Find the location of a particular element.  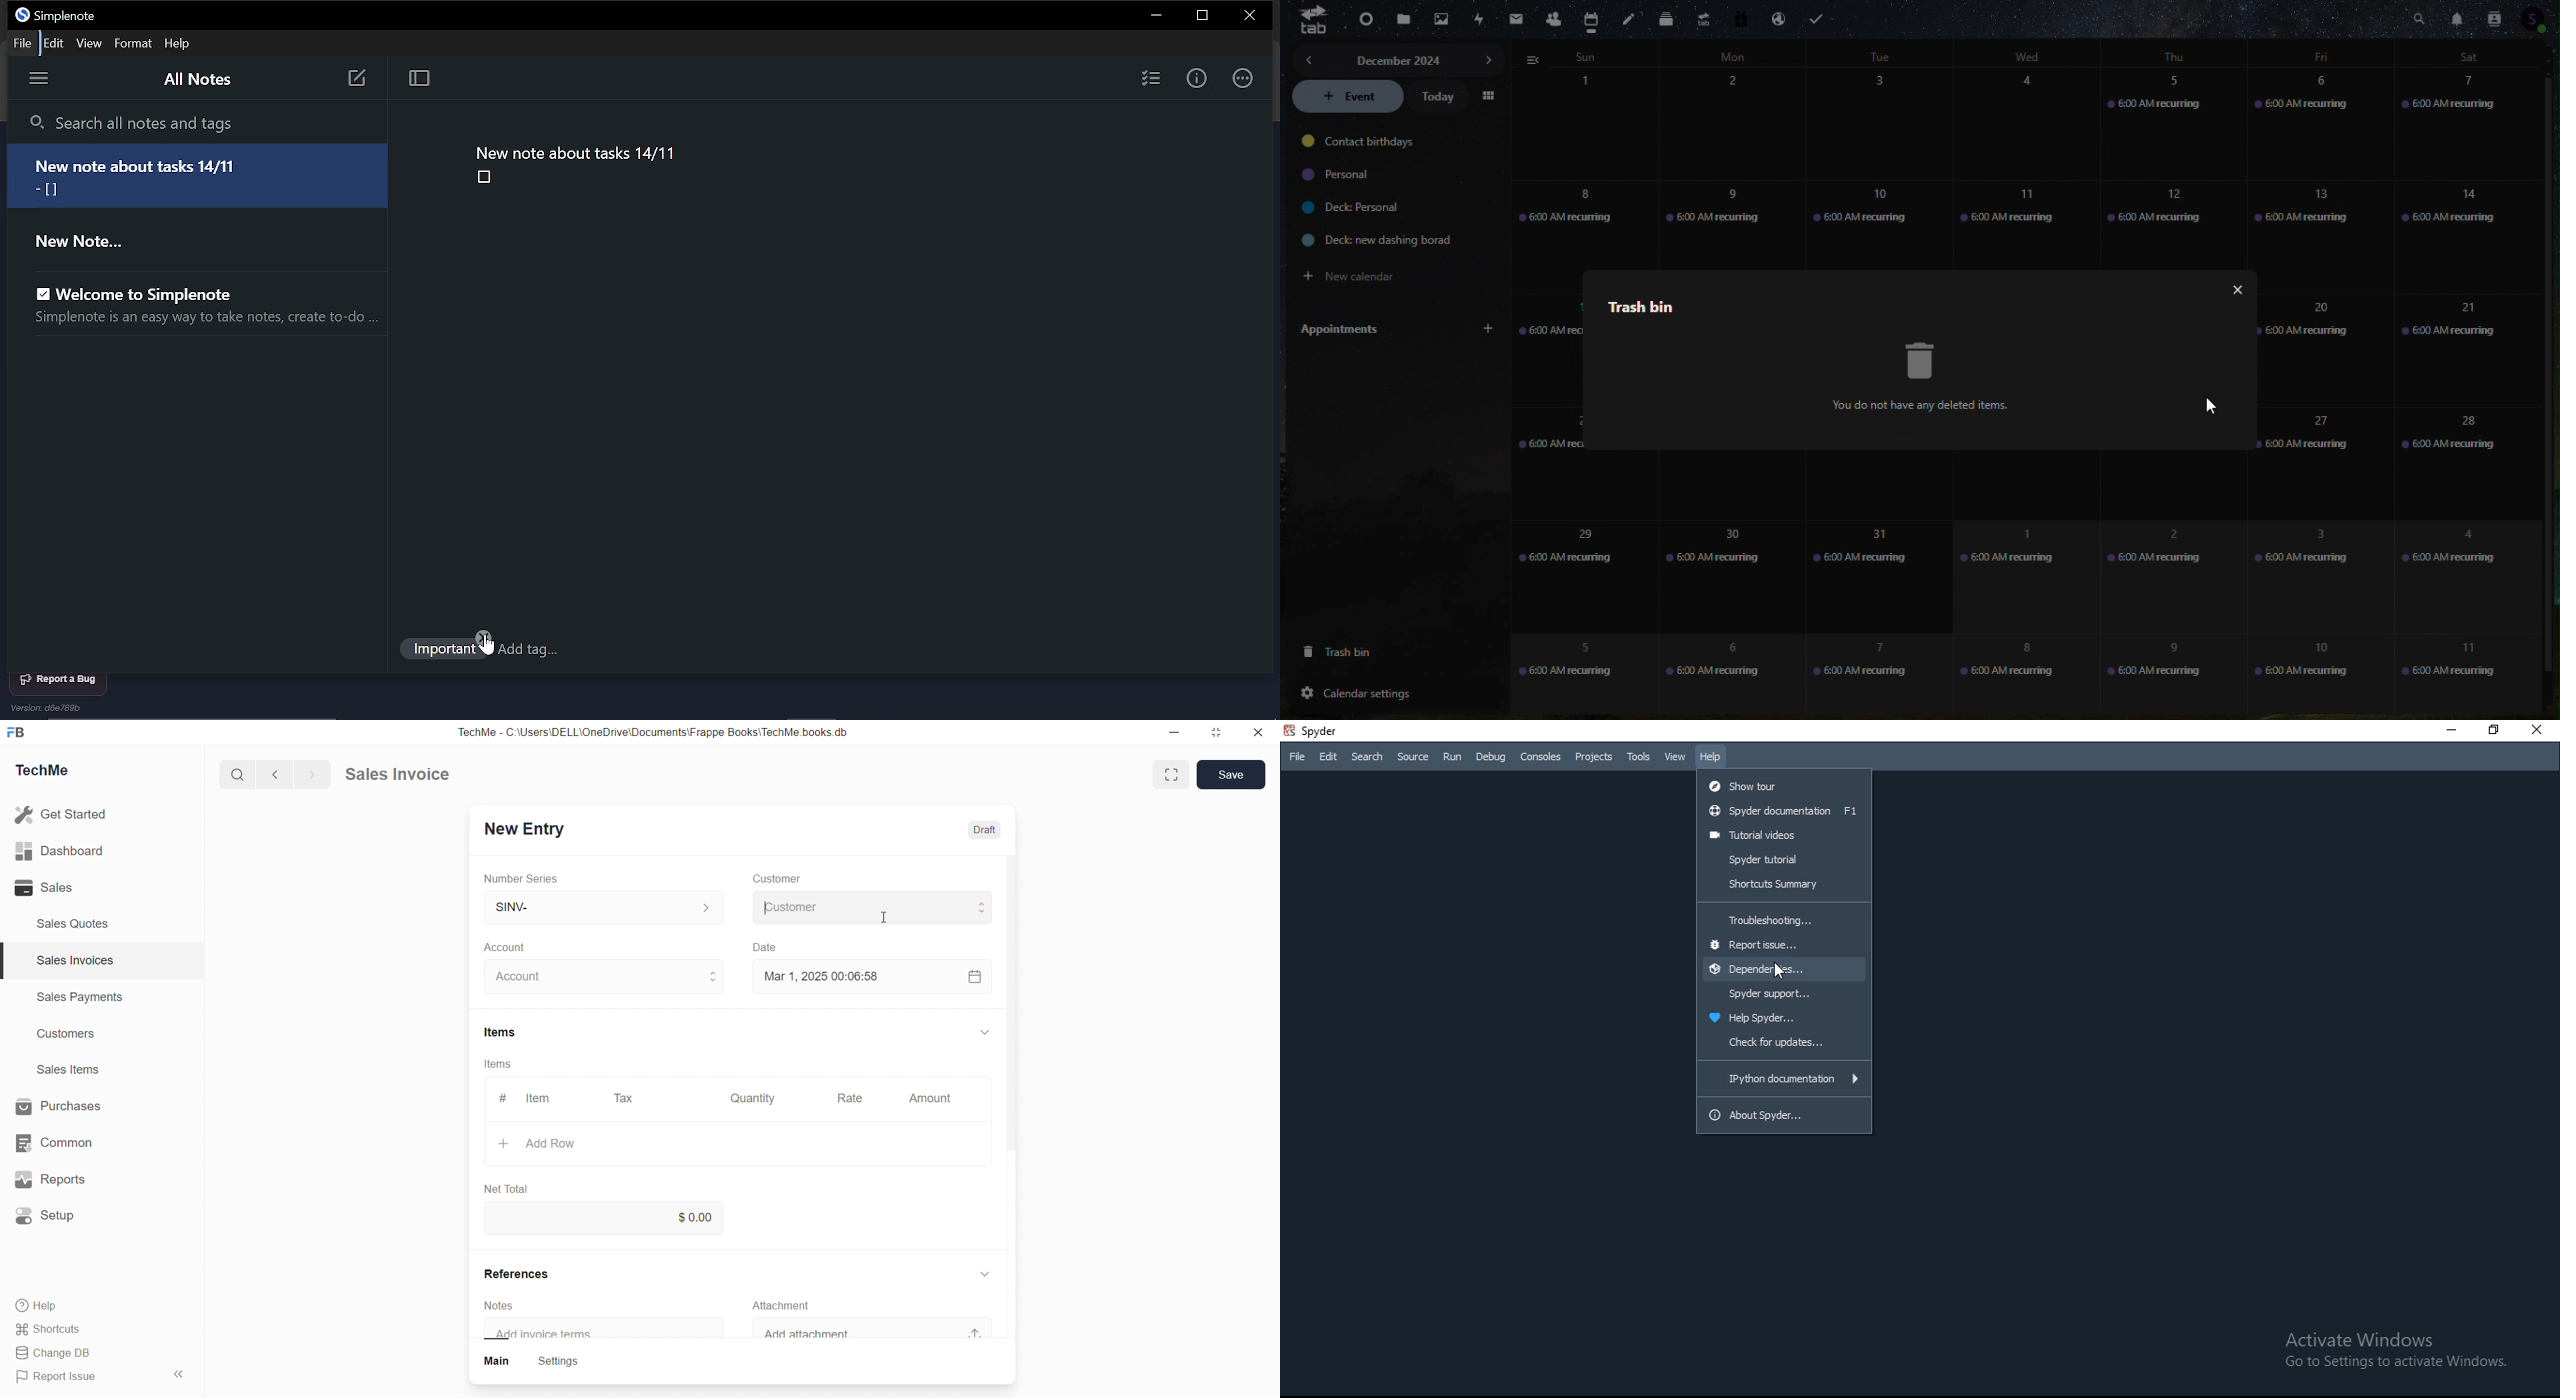

Attachment is located at coordinates (791, 1306).